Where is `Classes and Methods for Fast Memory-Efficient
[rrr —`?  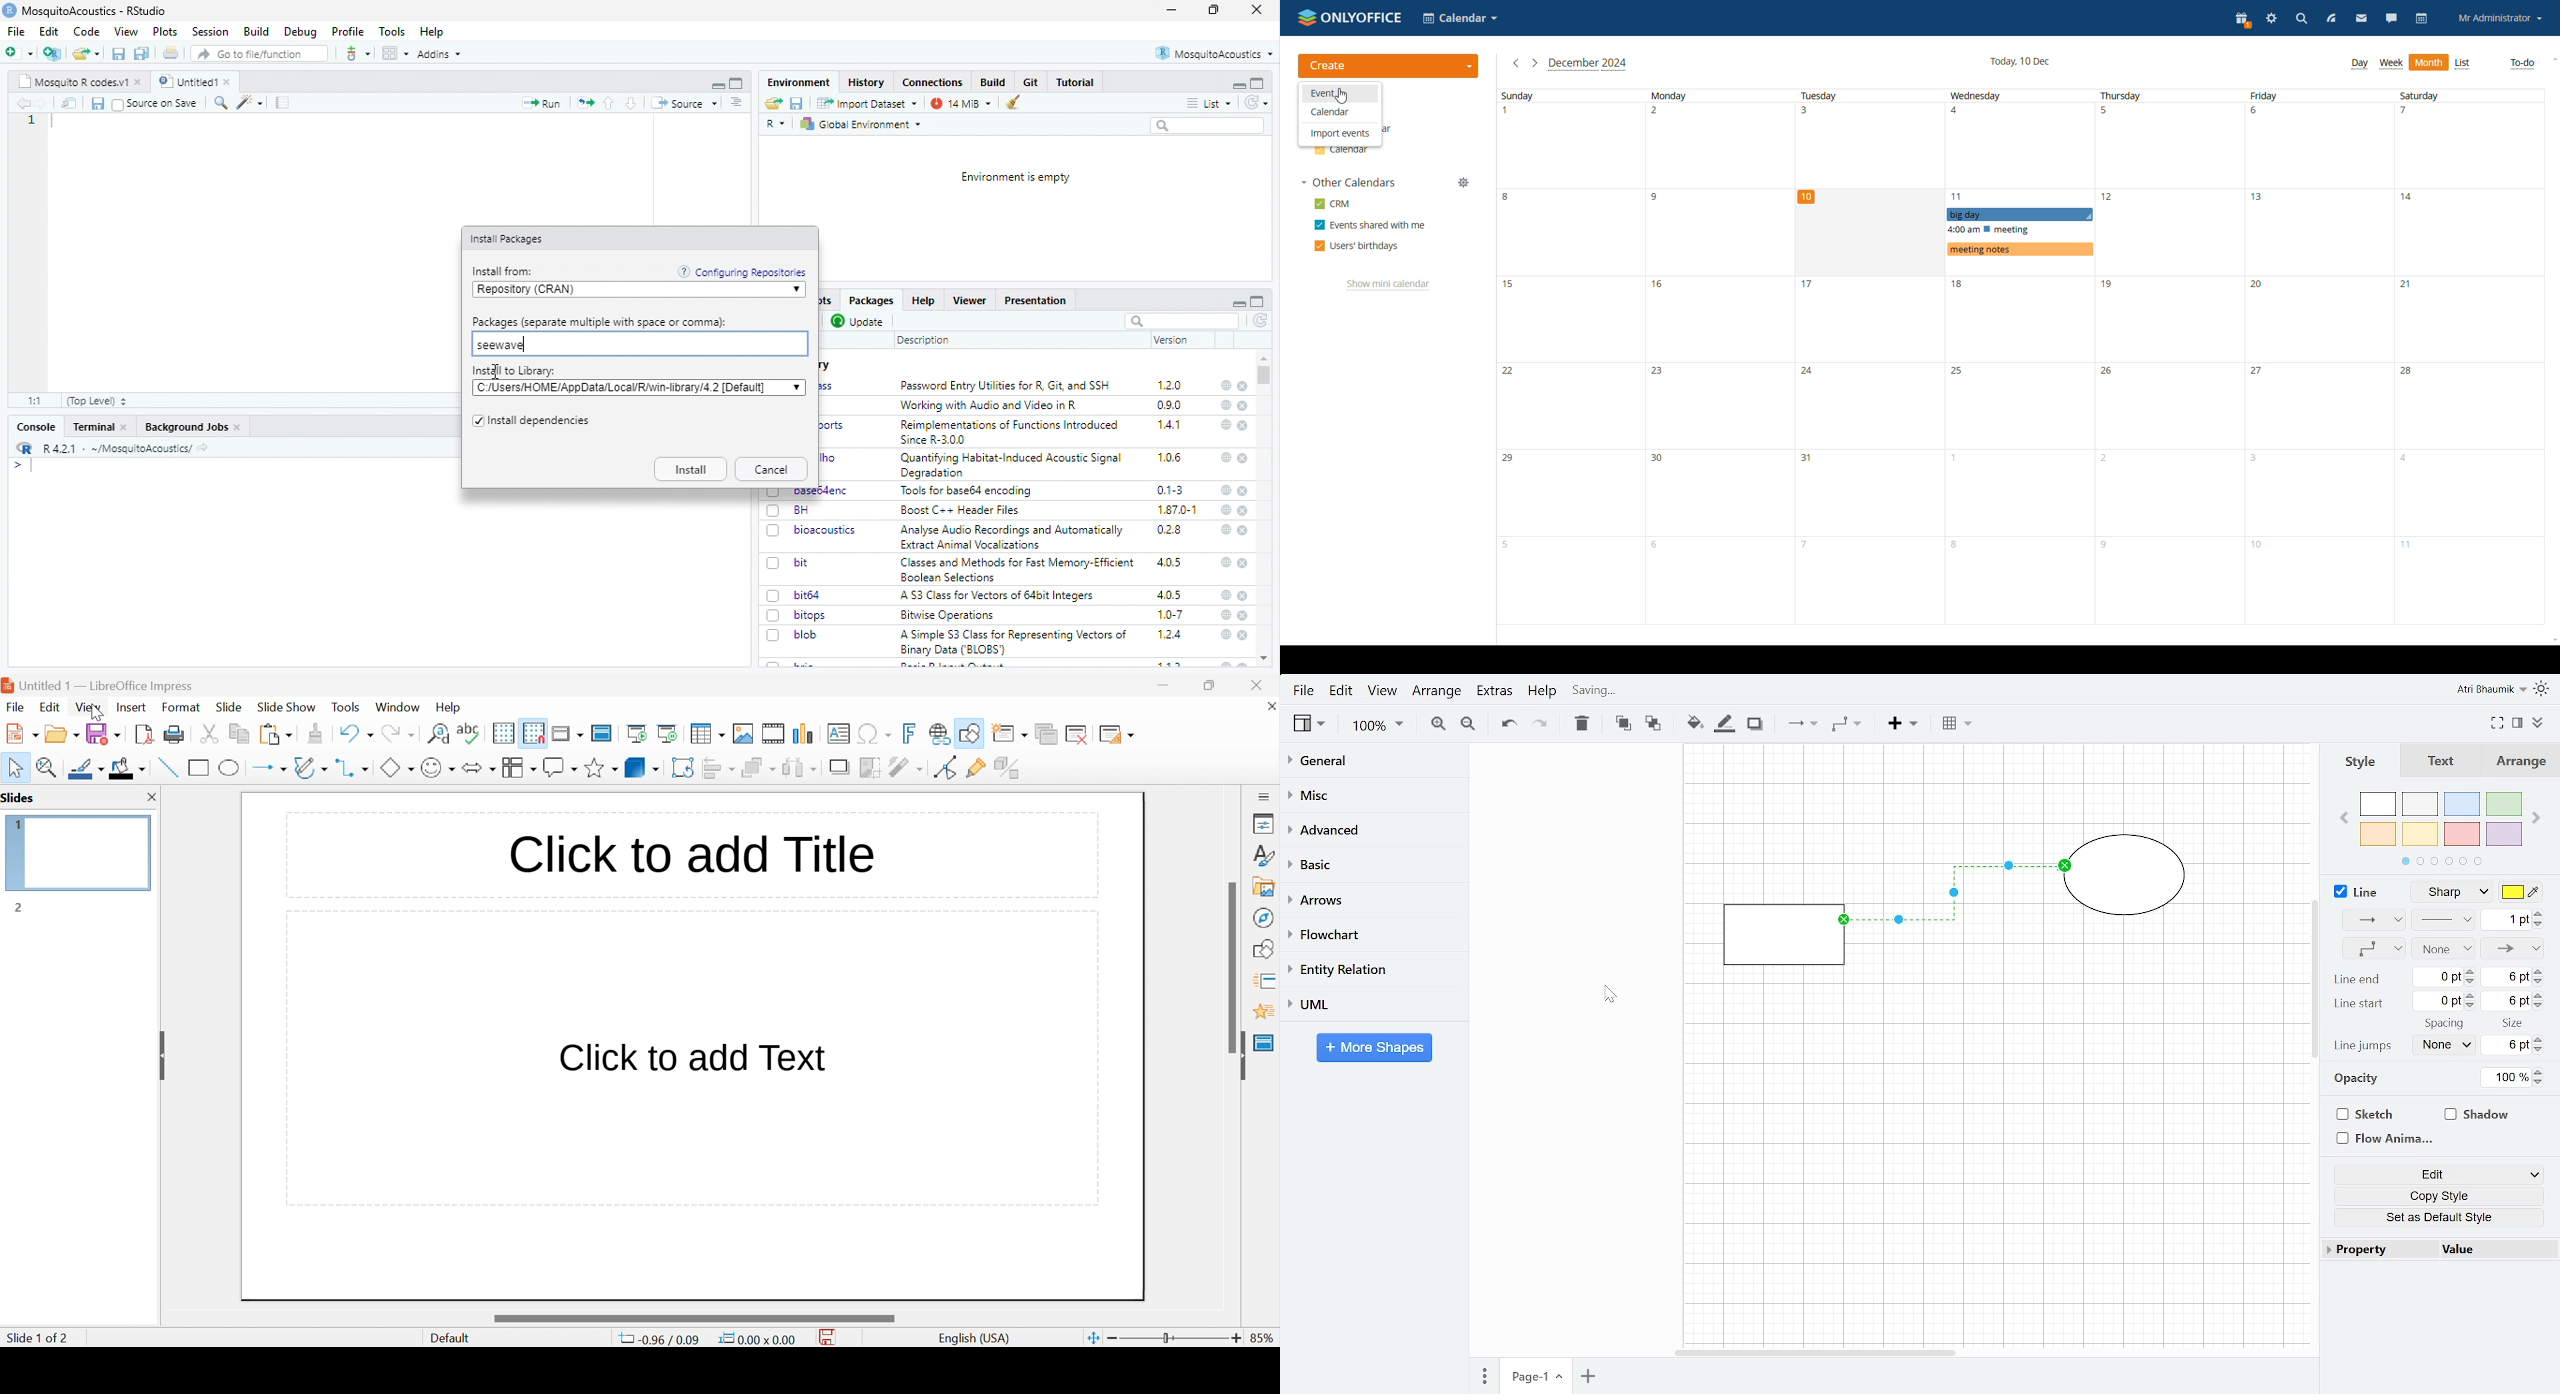 Classes and Methods for Fast Memory-Efficient
[rrr — is located at coordinates (1017, 570).